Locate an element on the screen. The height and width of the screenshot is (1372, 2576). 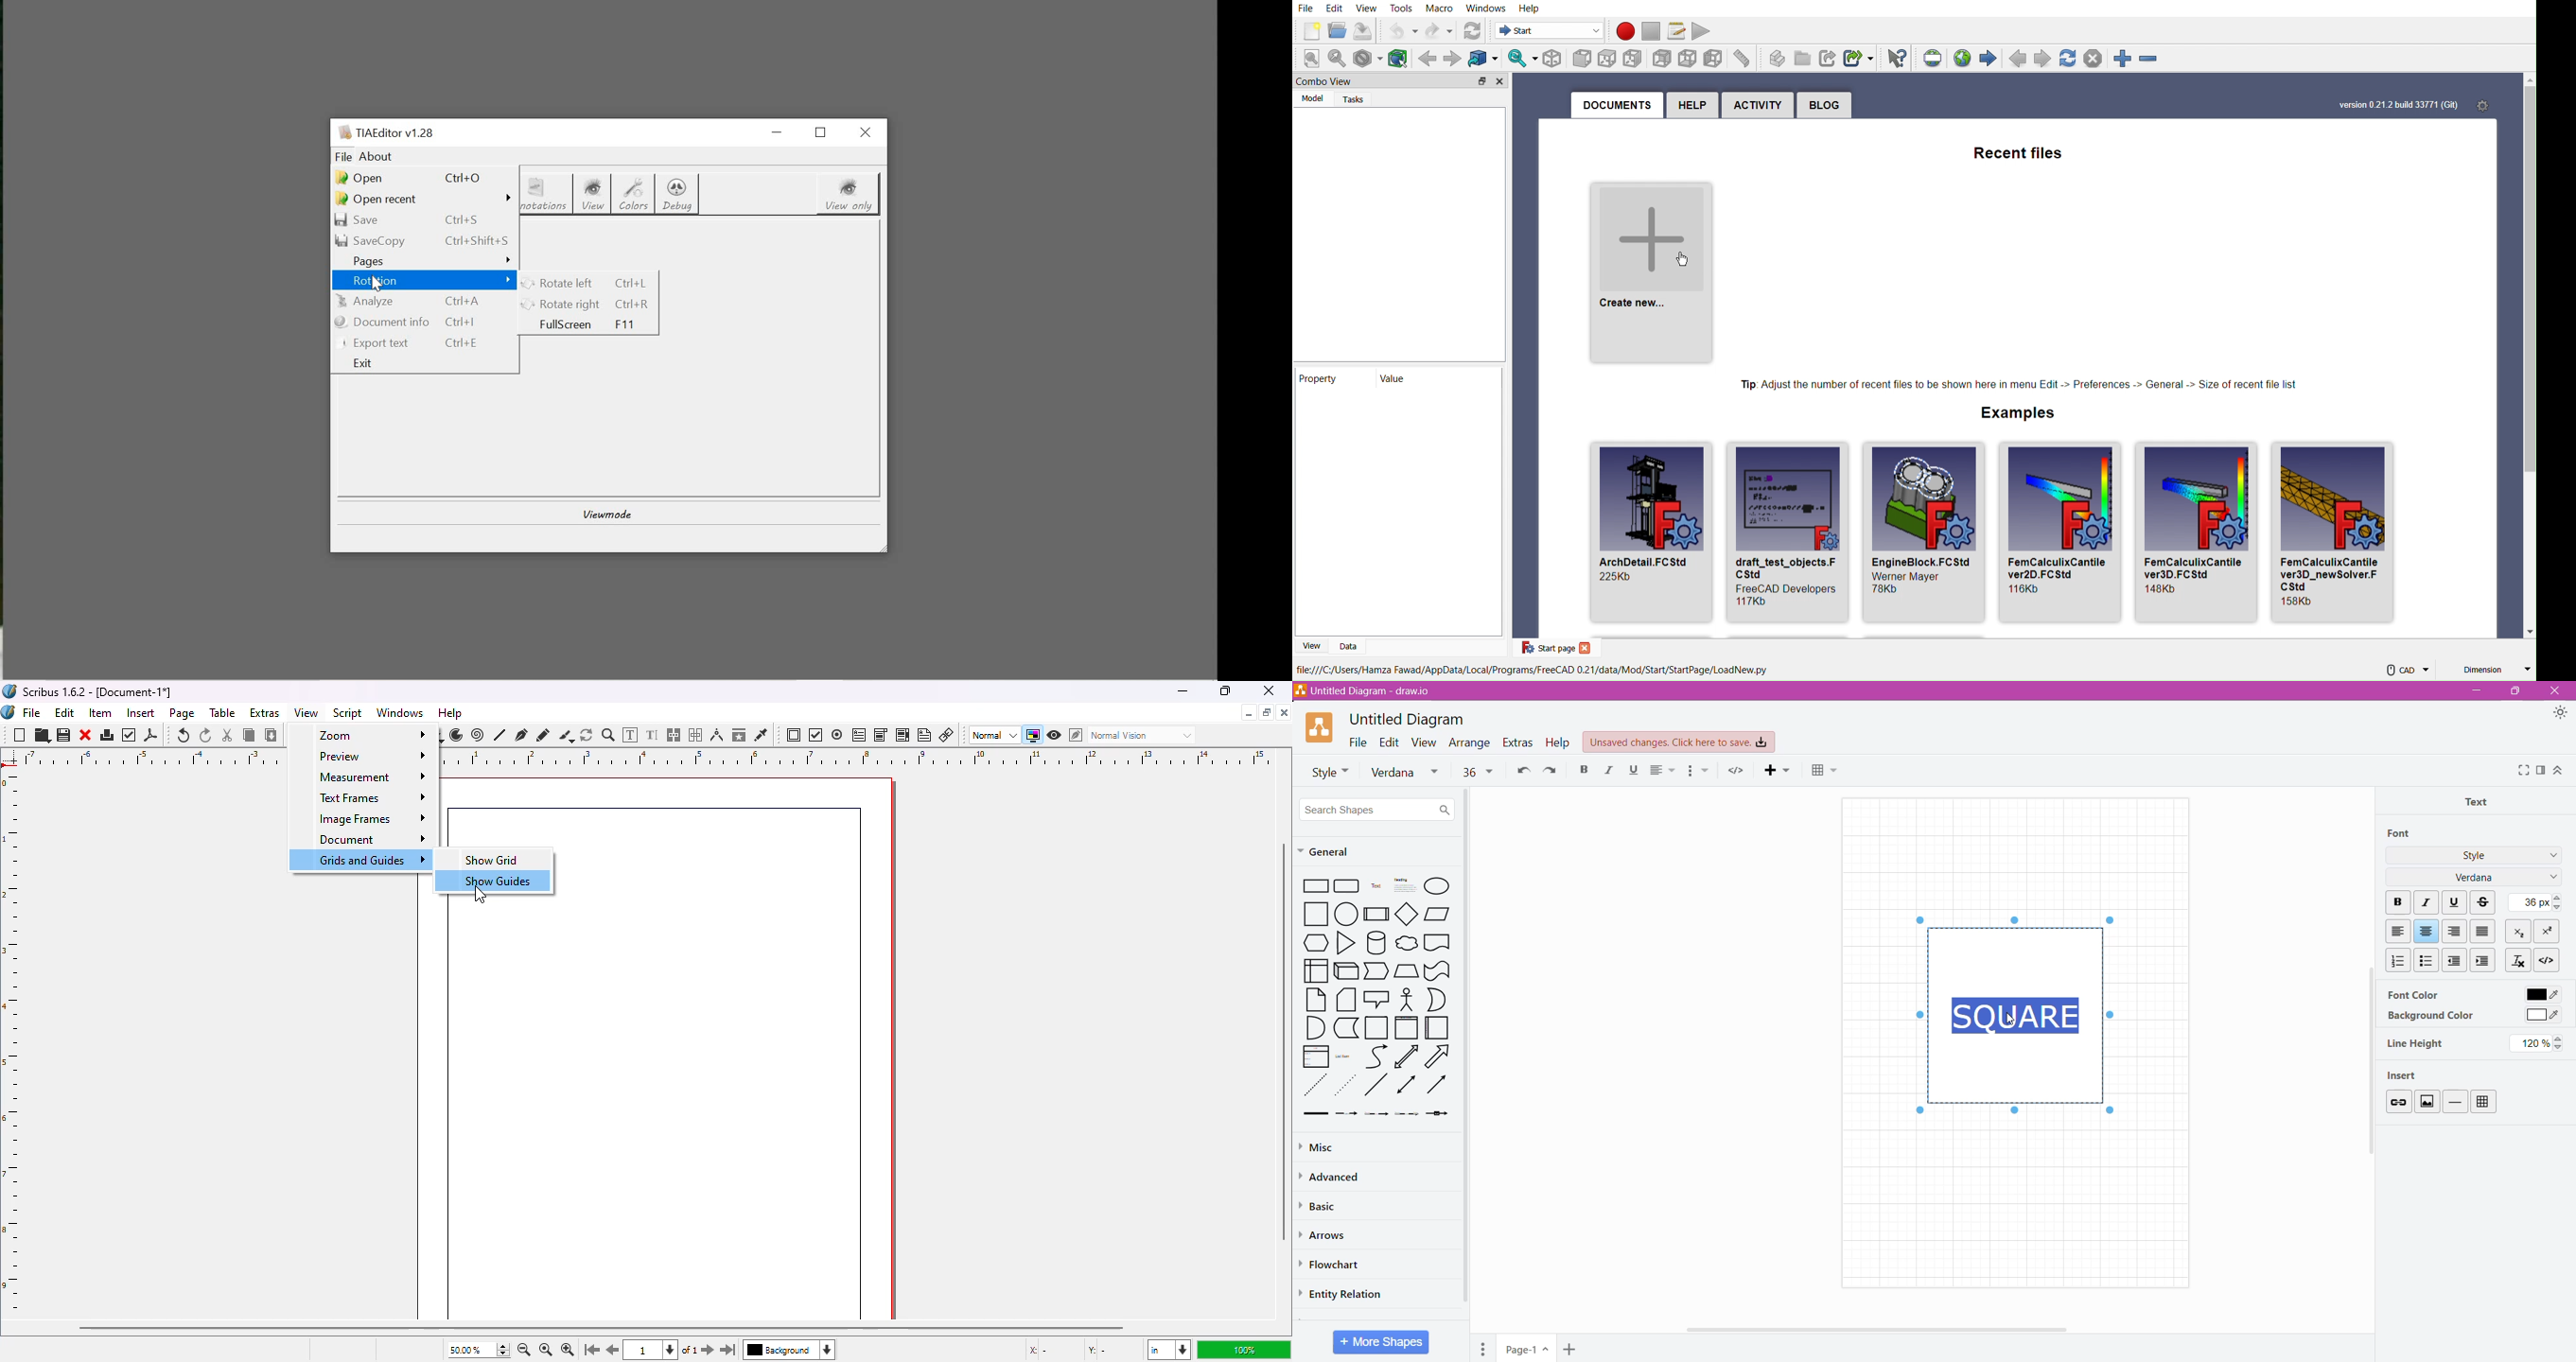
PDF list box is located at coordinates (902, 735).